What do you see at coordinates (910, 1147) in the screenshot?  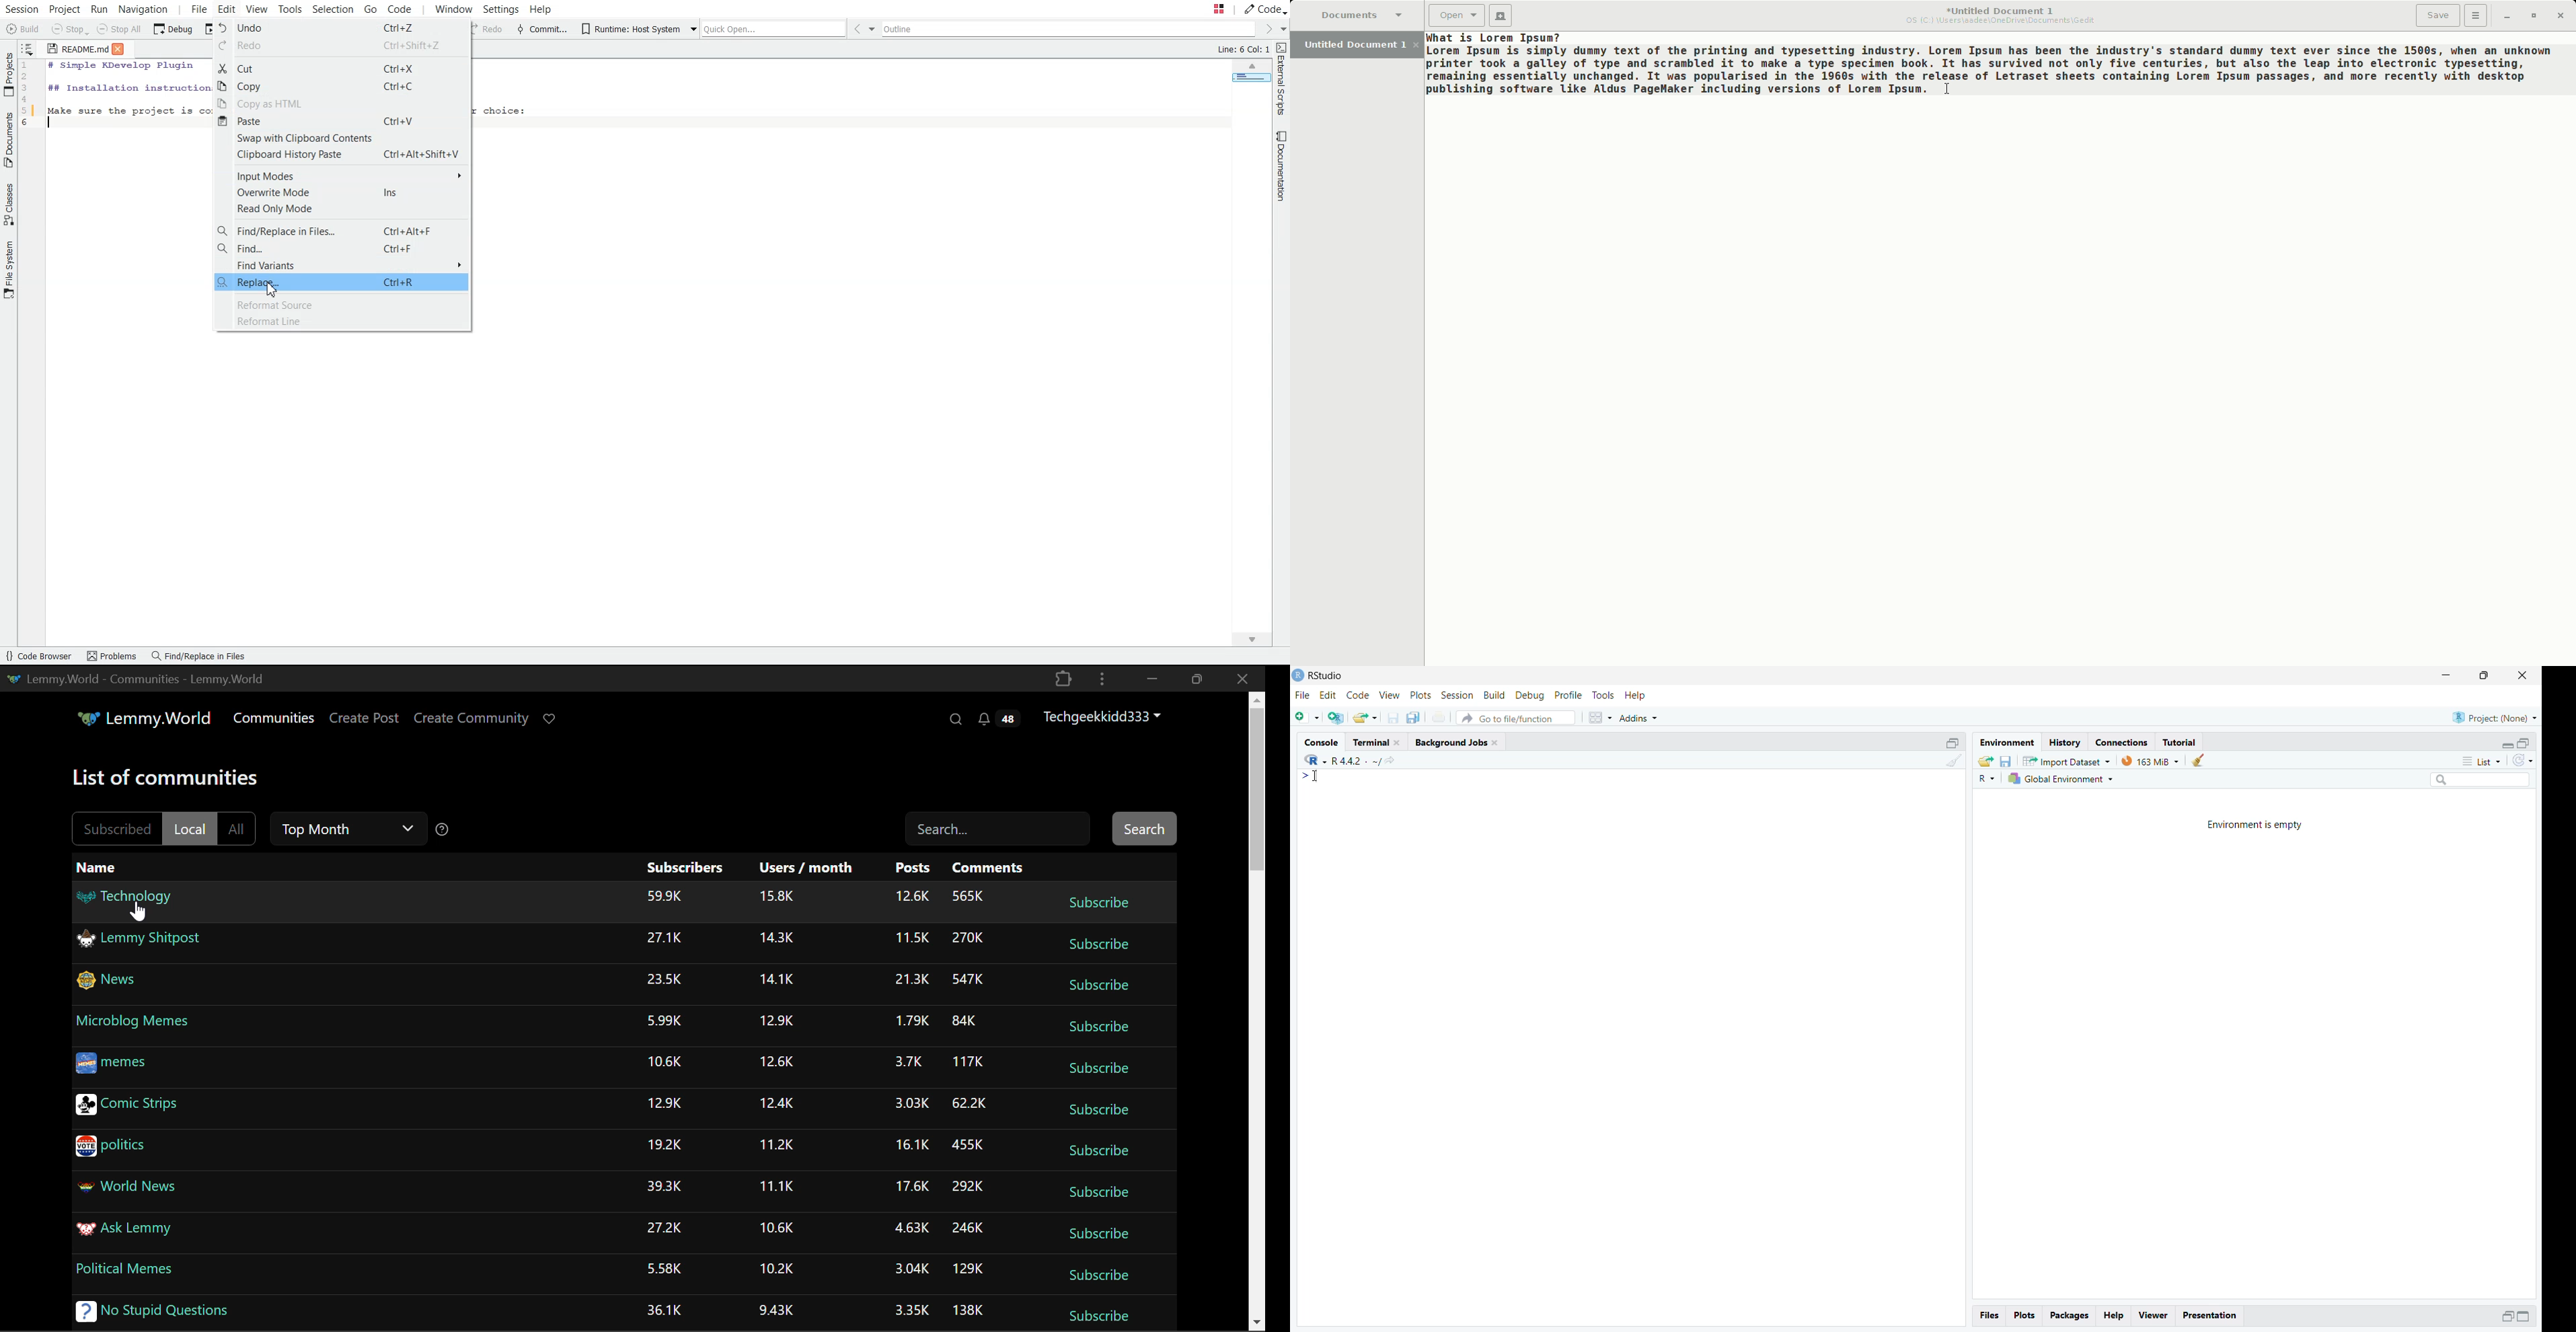 I see `Amount ` at bounding box center [910, 1147].